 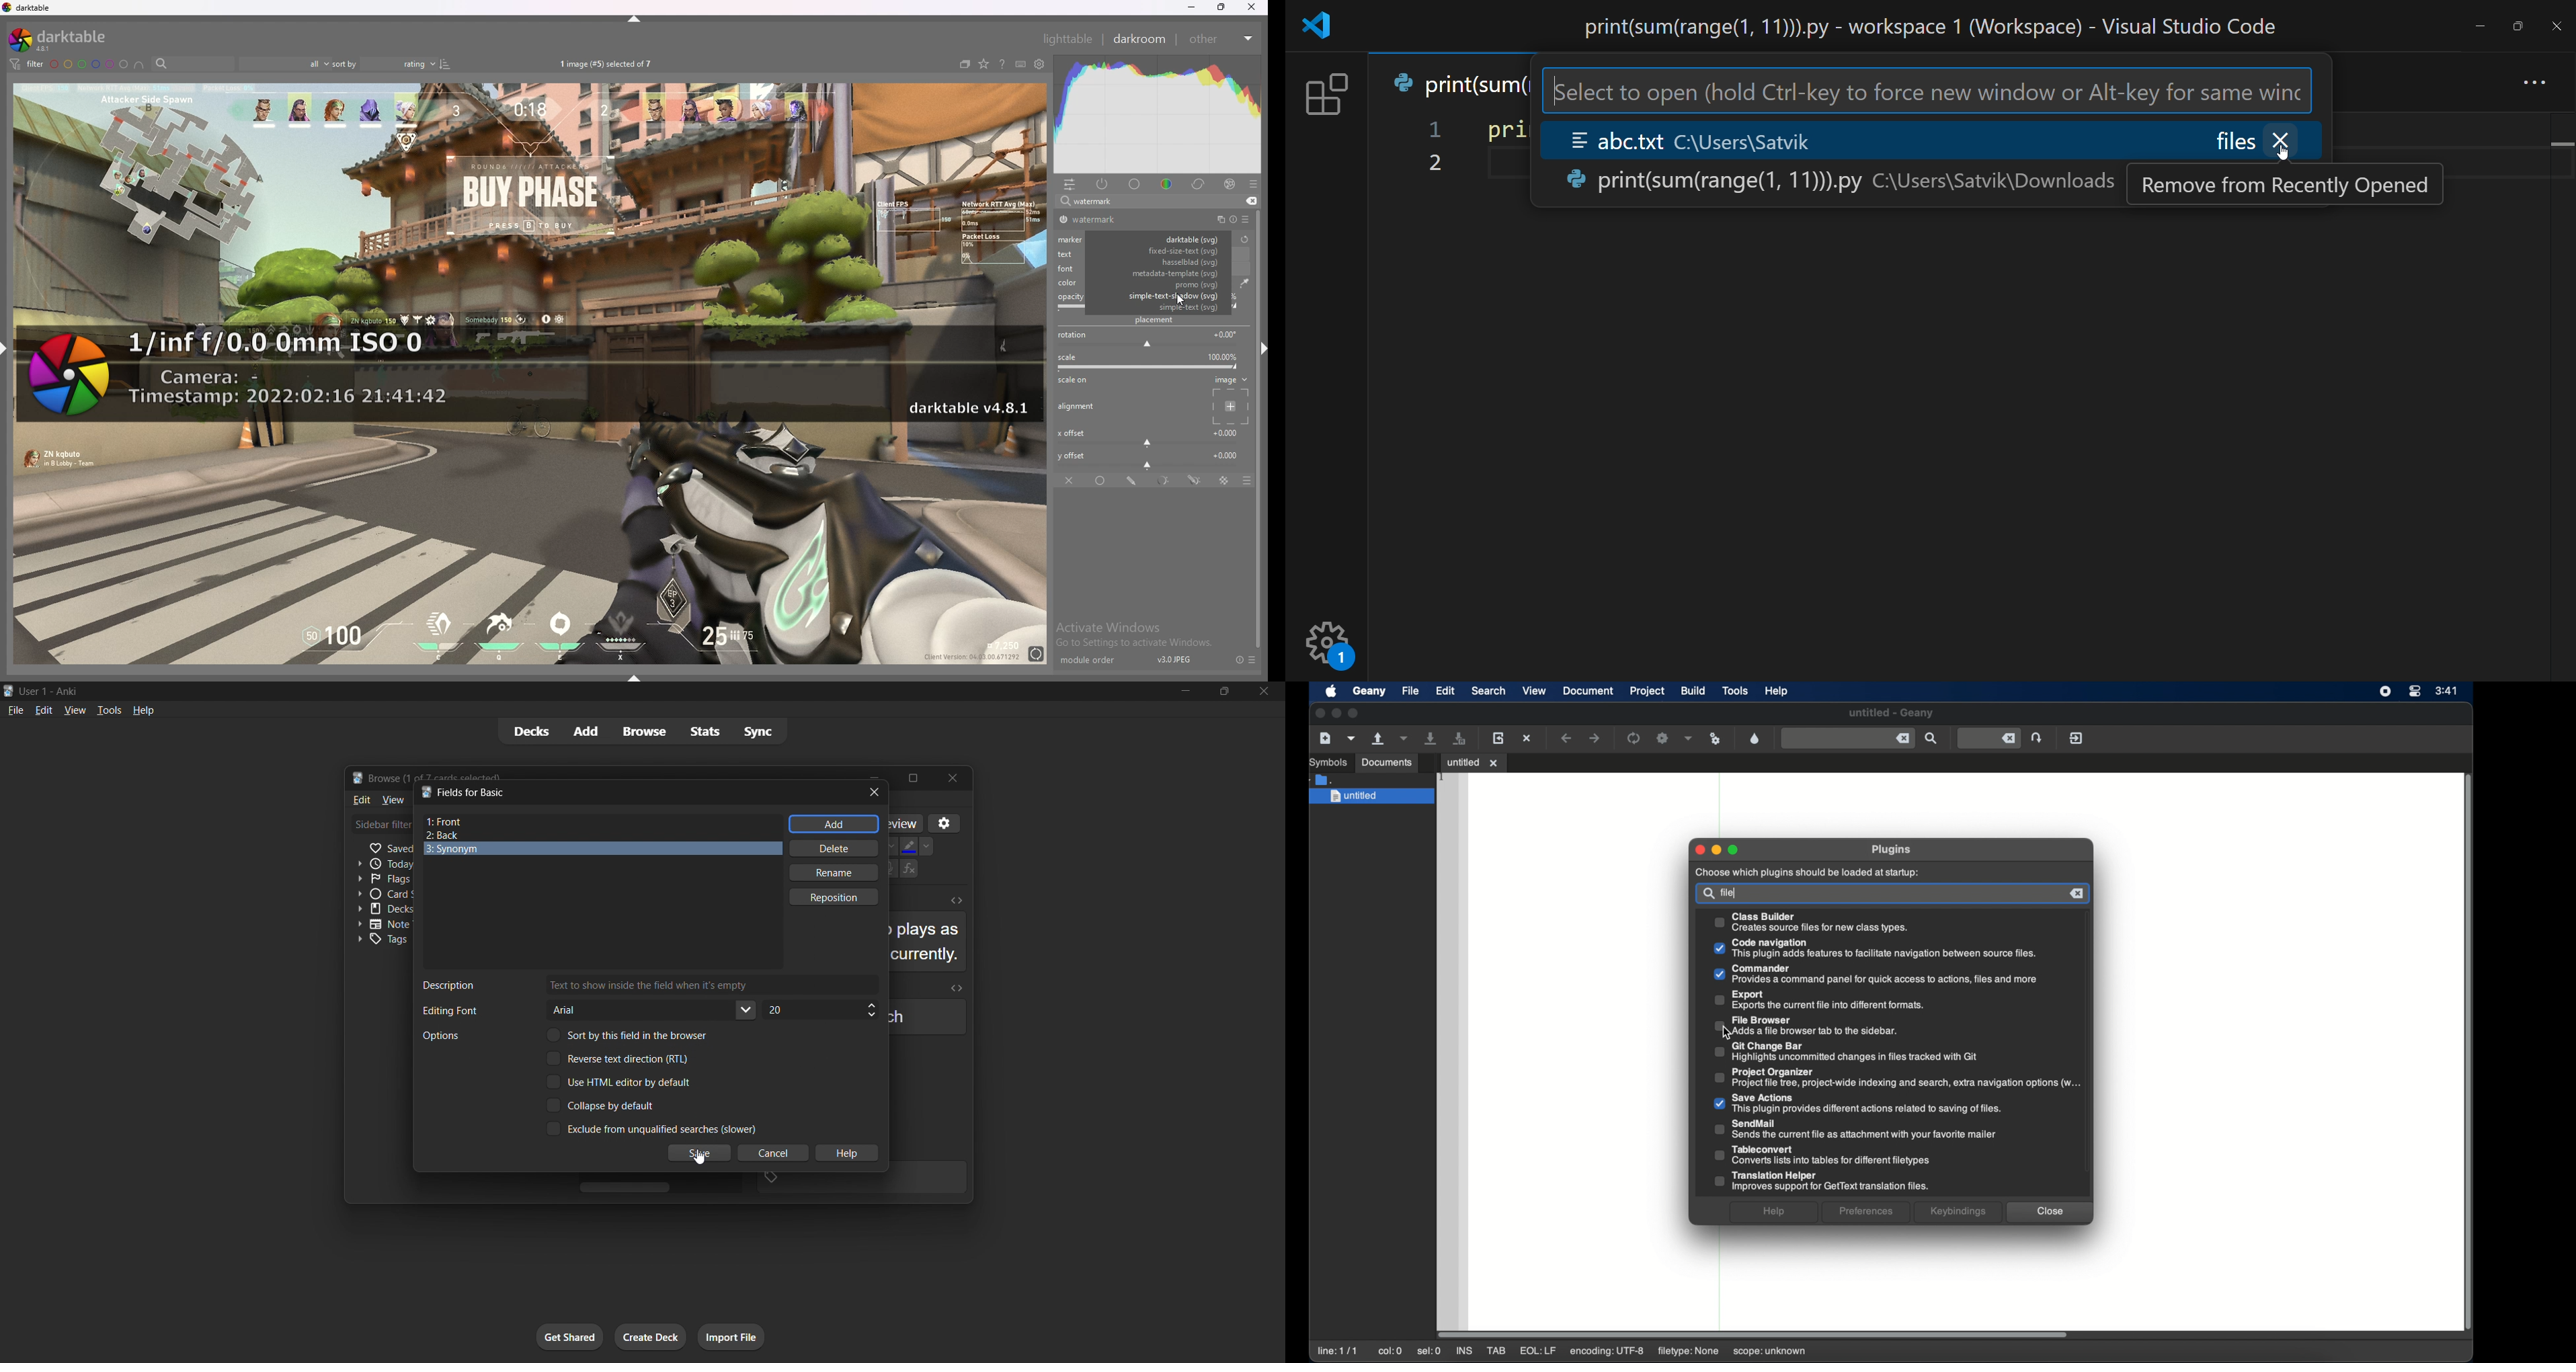 What do you see at coordinates (702, 1157) in the screenshot?
I see `cursor` at bounding box center [702, 1157].